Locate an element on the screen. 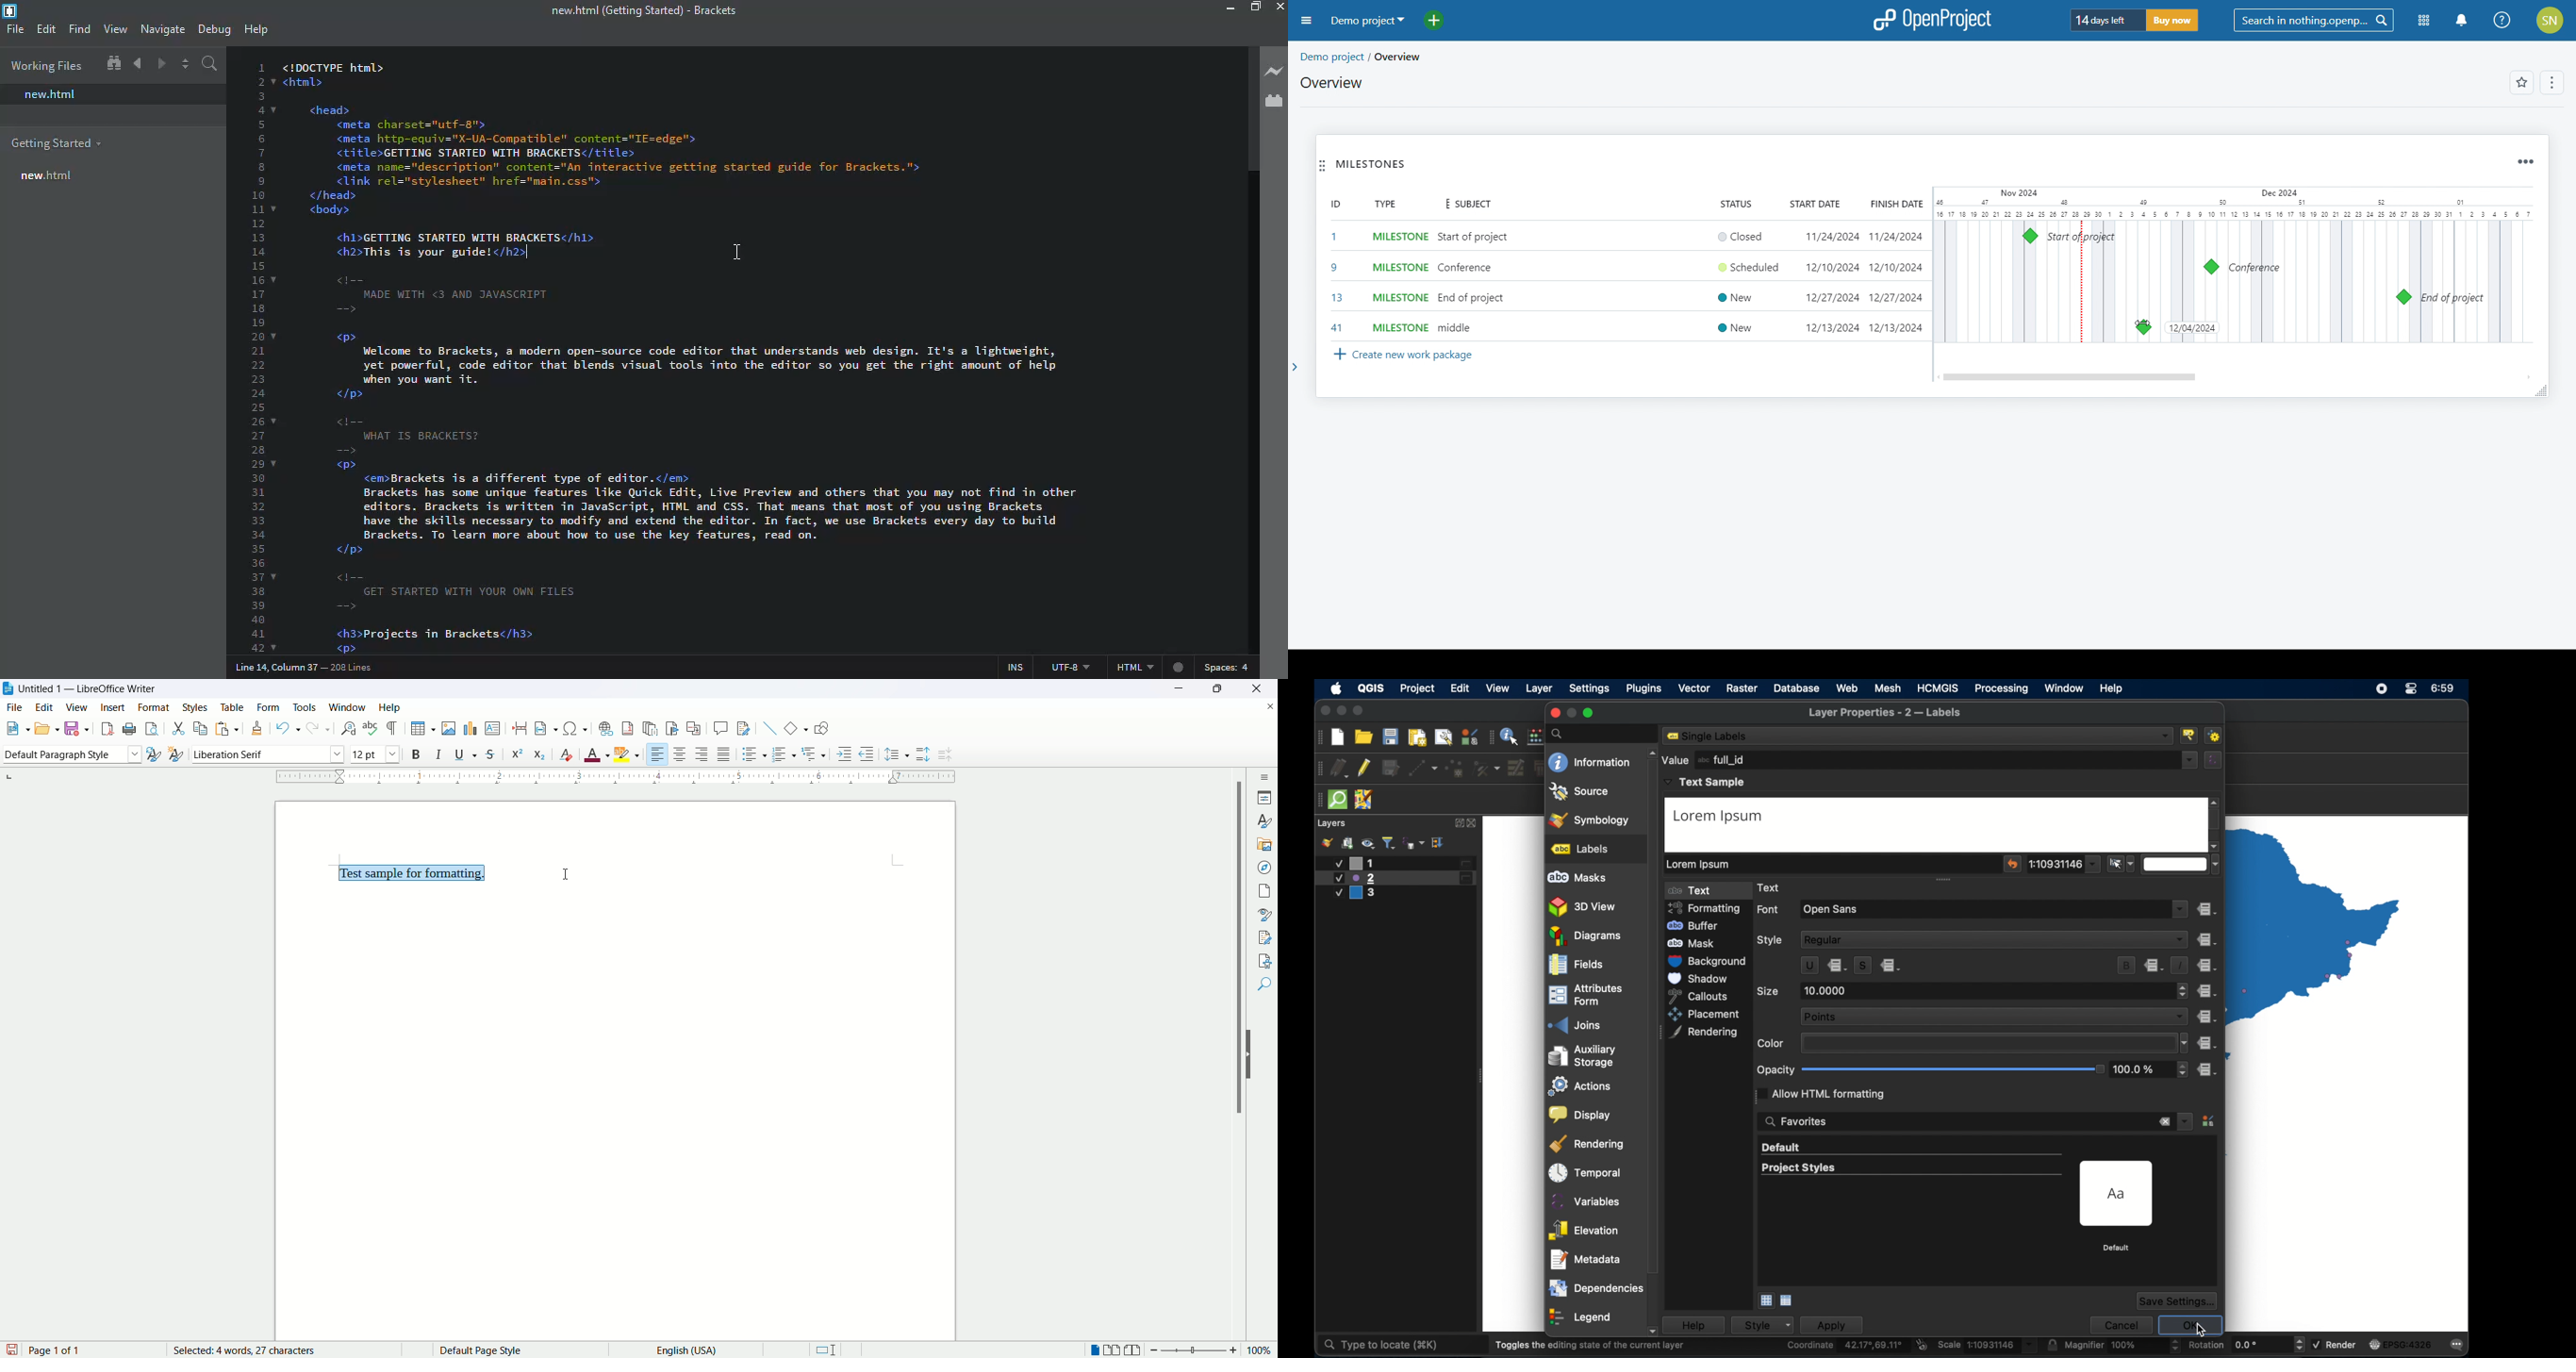 This screenshot has height=1372, width=2576. debug is located at coordinates (216, 27).